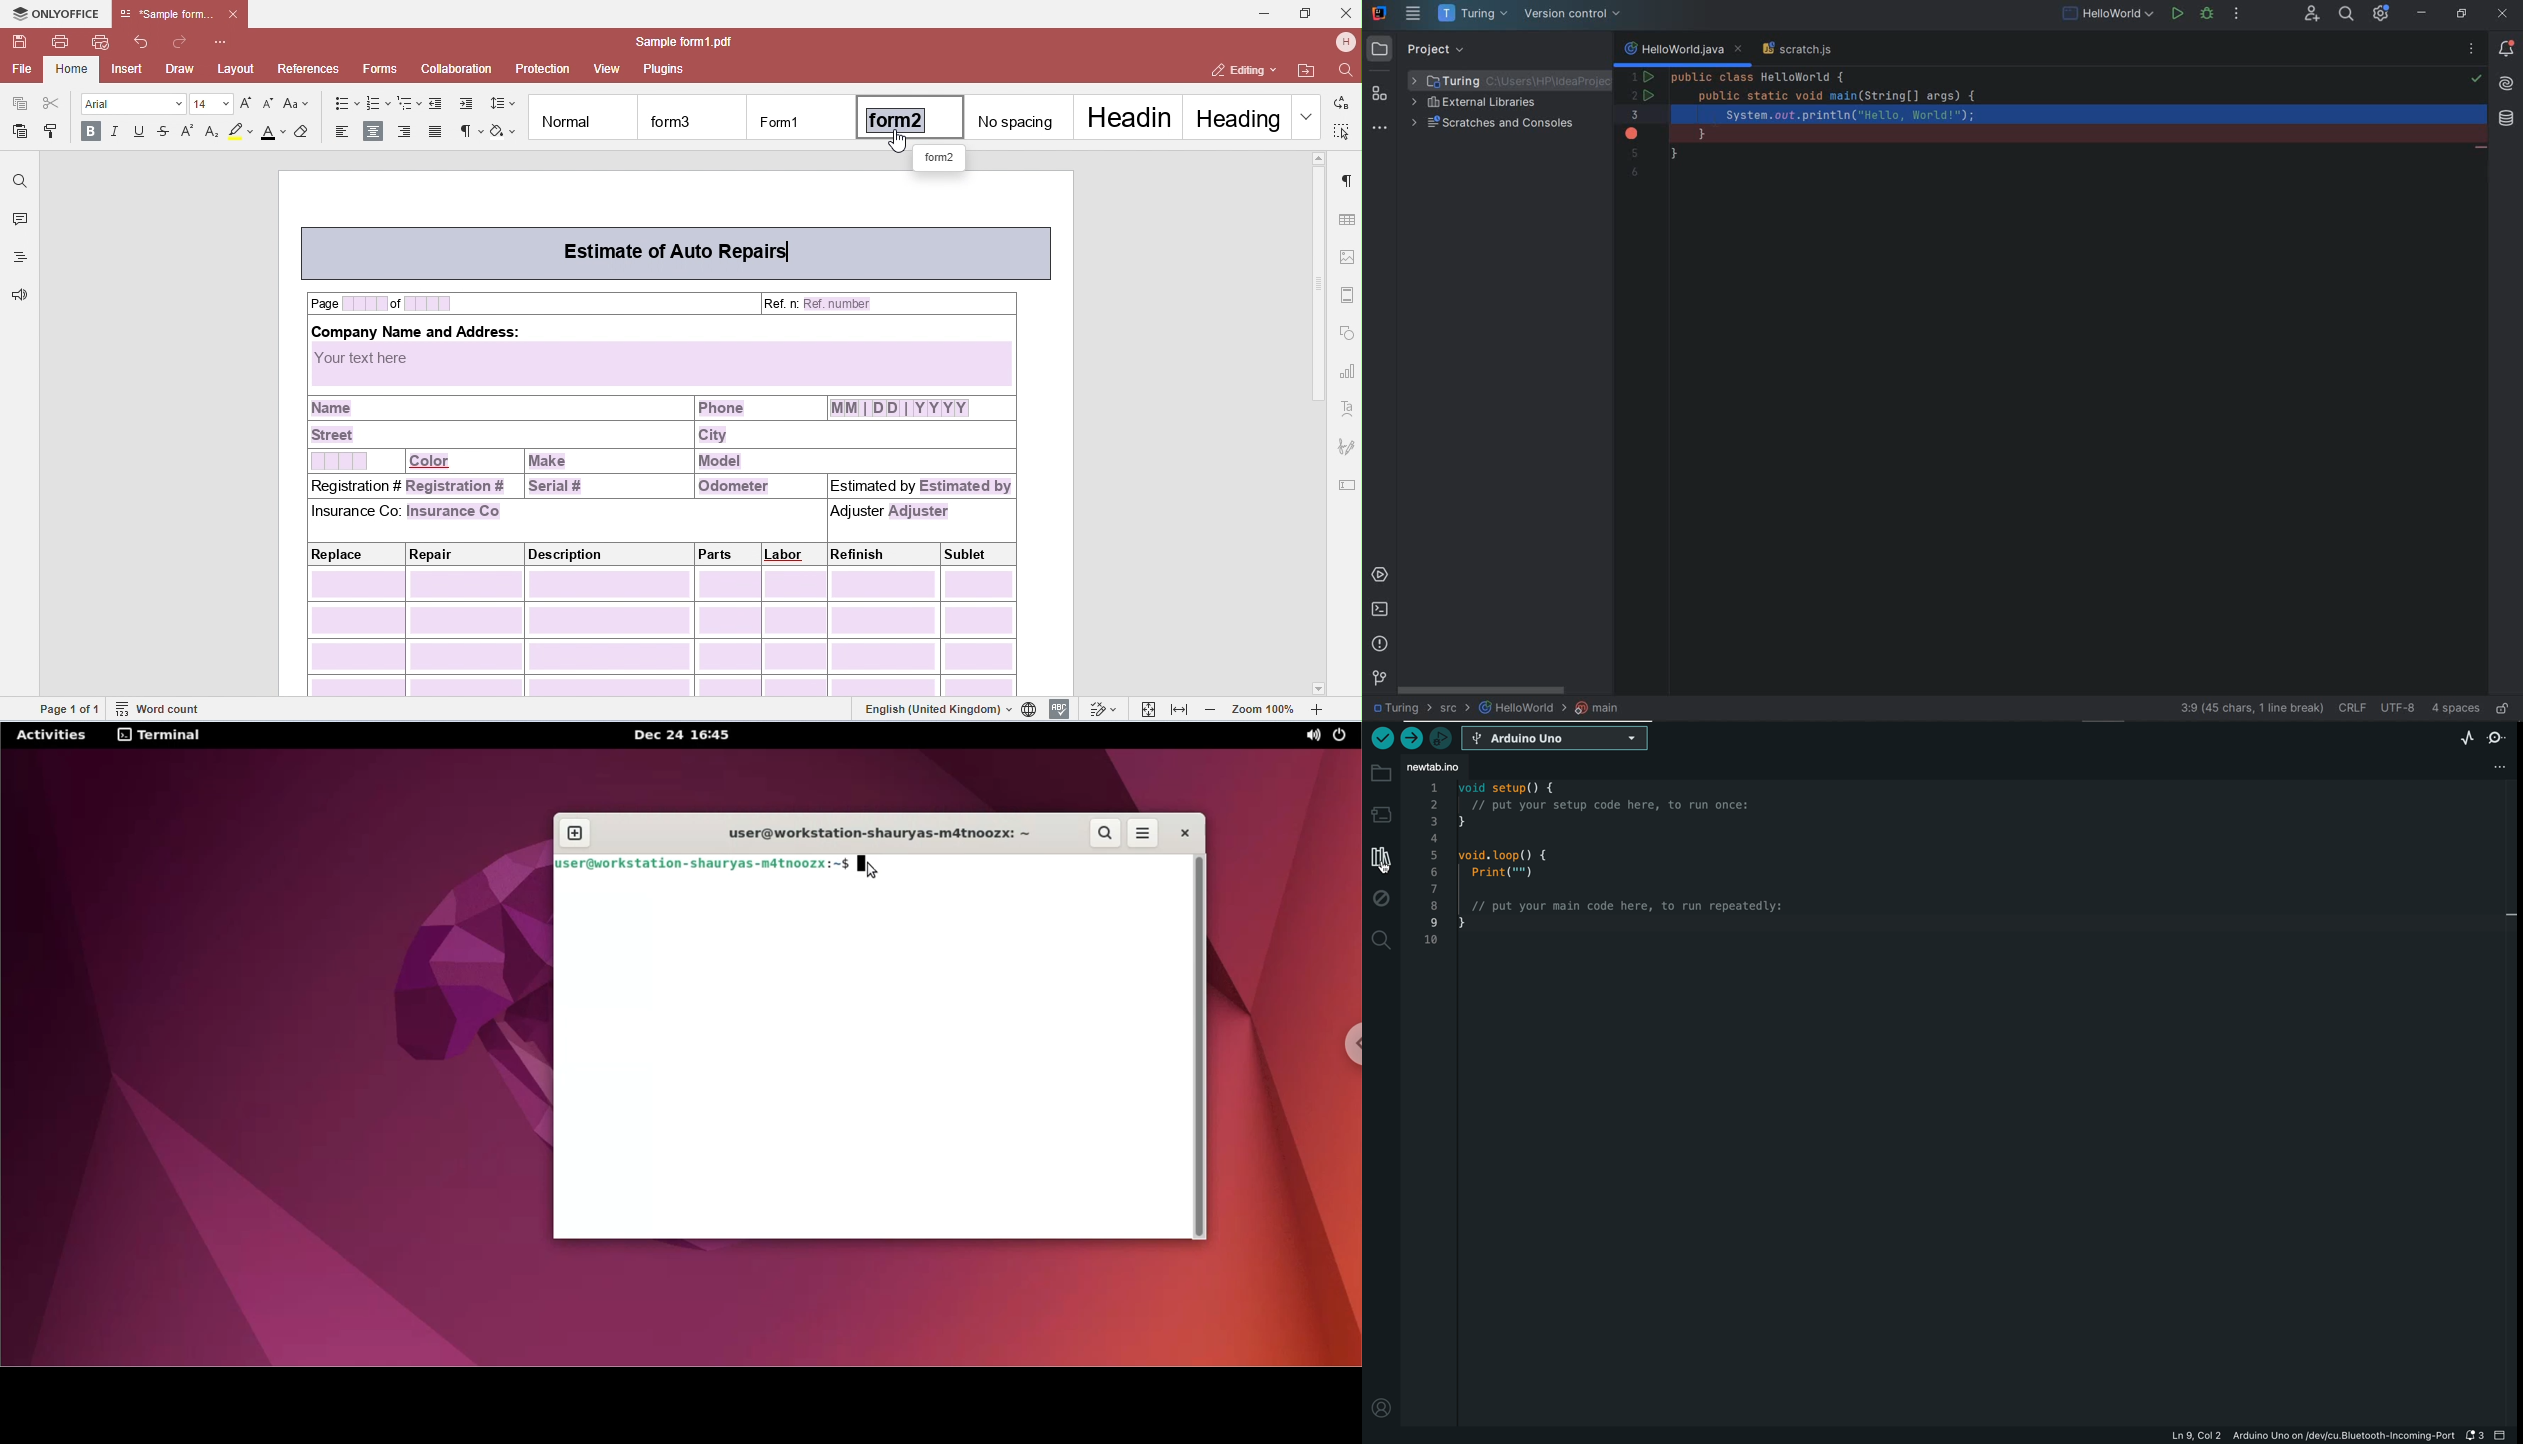 This screenshot has width=2548, height=1456. What do you see at coordinates (2504, 707) in the screenshot?
I see `make file ready only` at bounding box center [2504, 707].